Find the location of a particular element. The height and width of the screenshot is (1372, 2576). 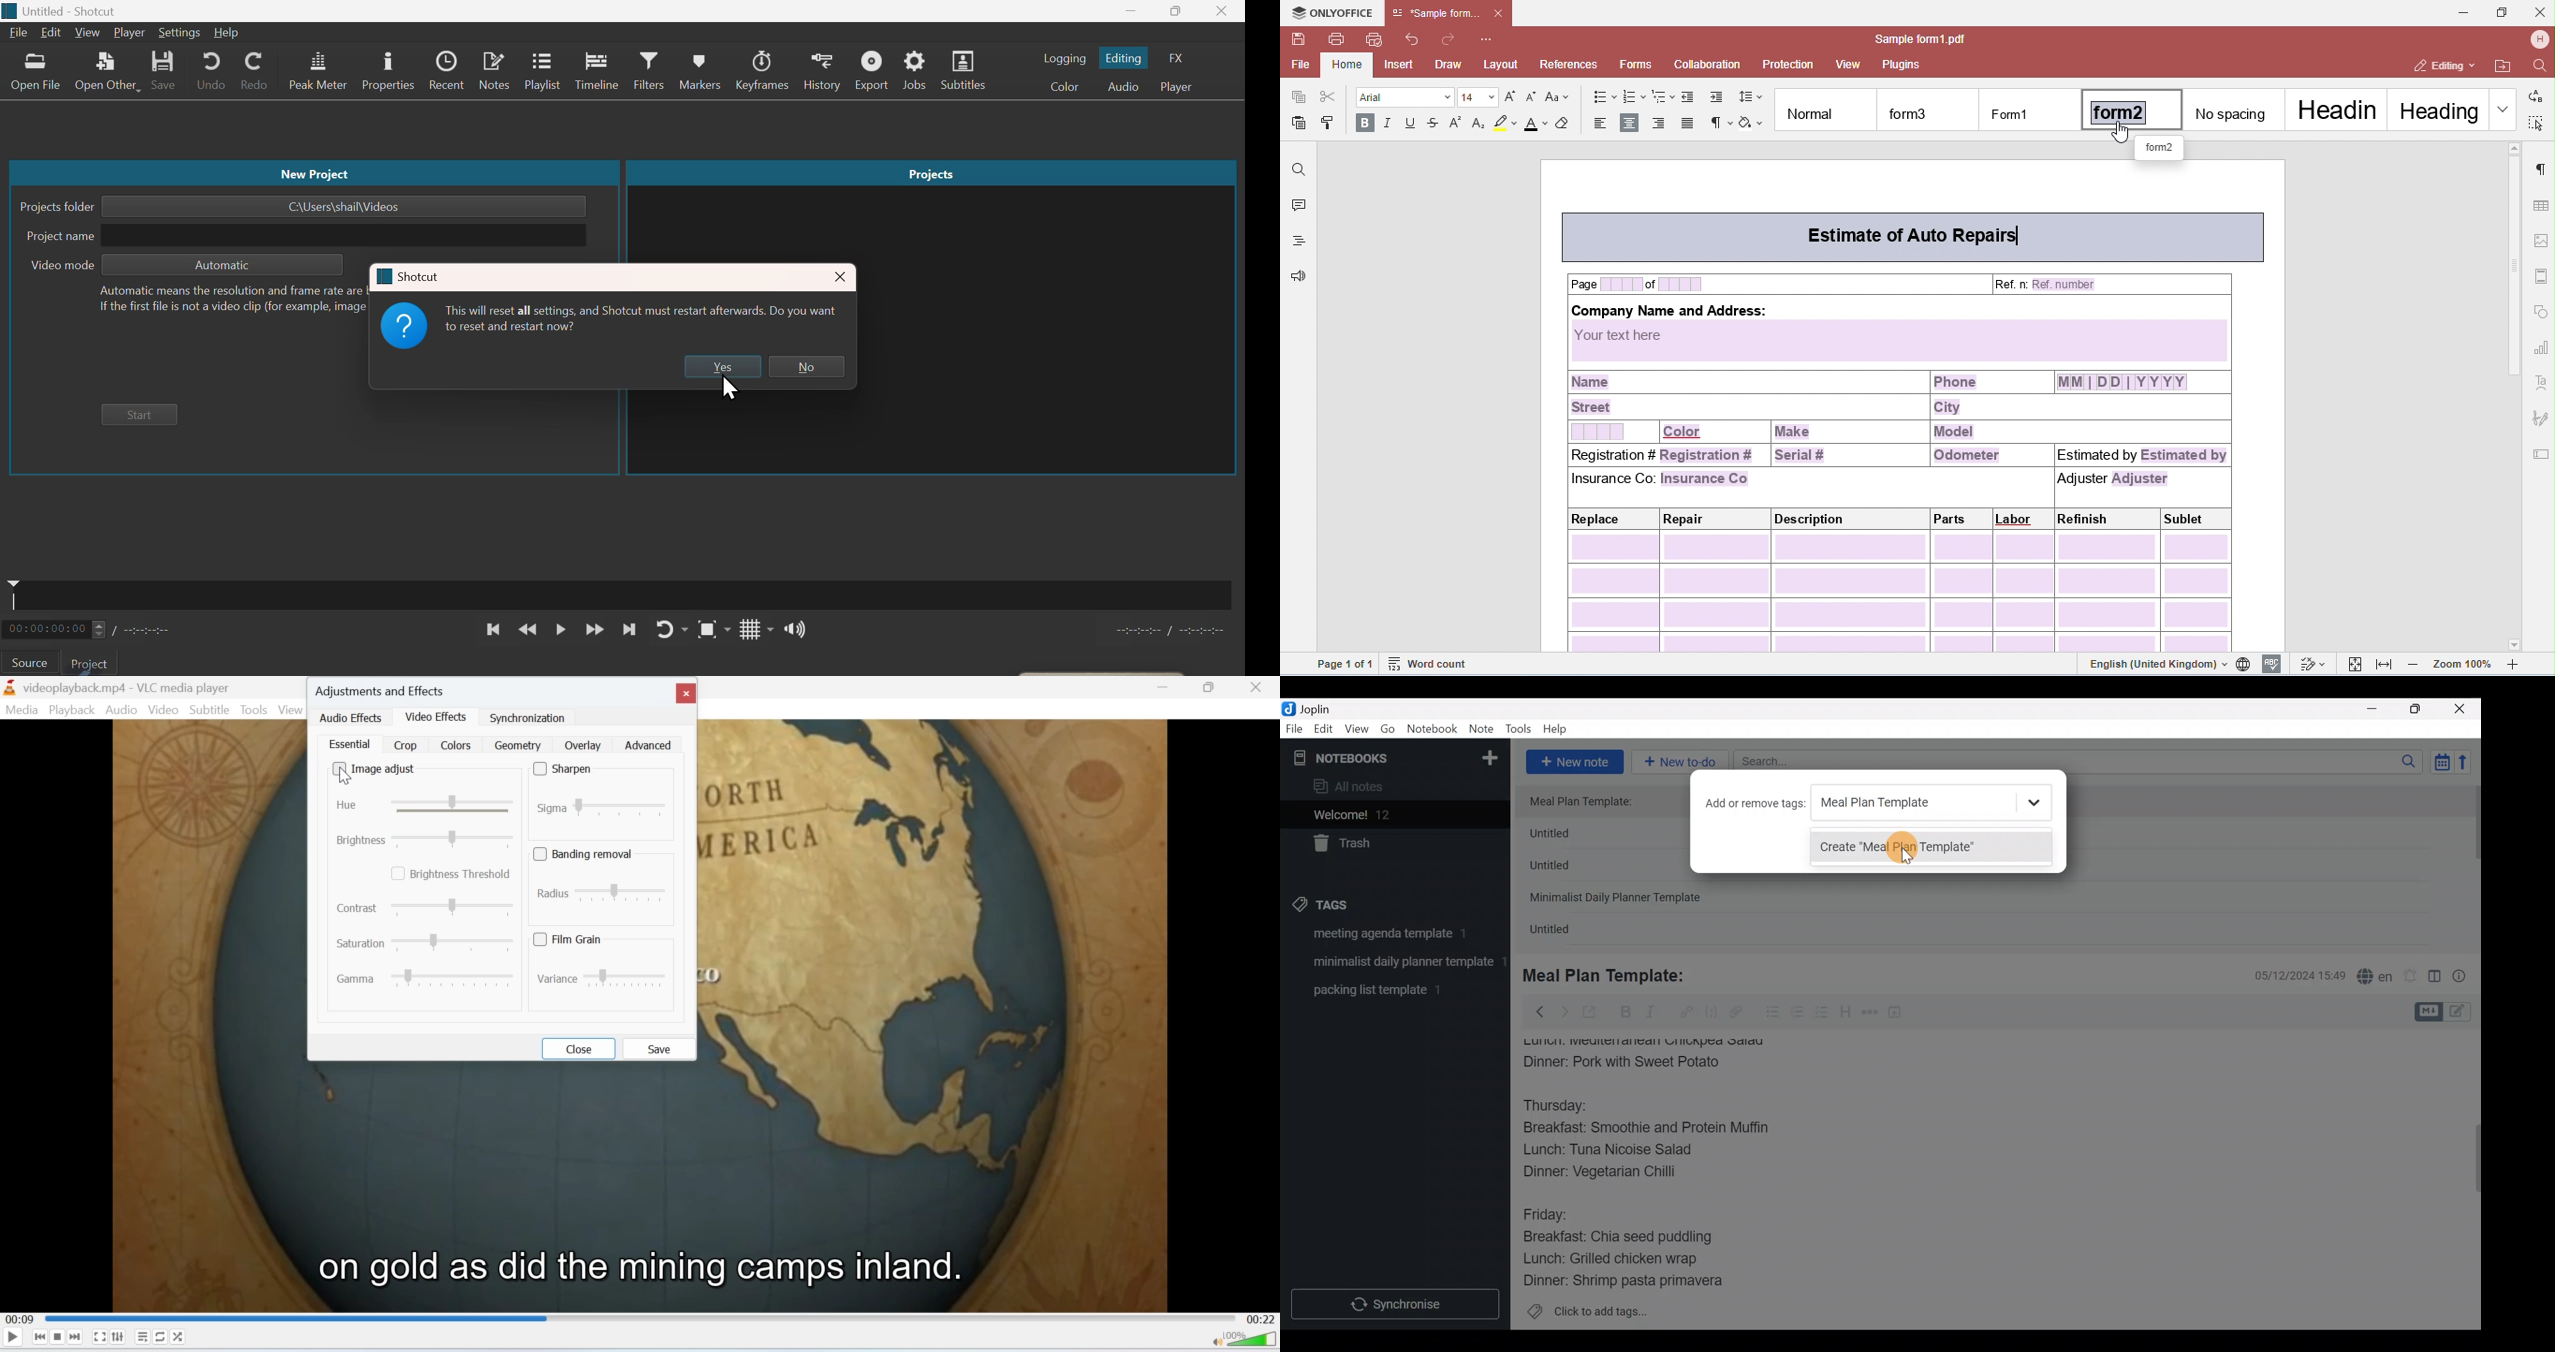

Notebooks is located at coordinates (1368, 757).